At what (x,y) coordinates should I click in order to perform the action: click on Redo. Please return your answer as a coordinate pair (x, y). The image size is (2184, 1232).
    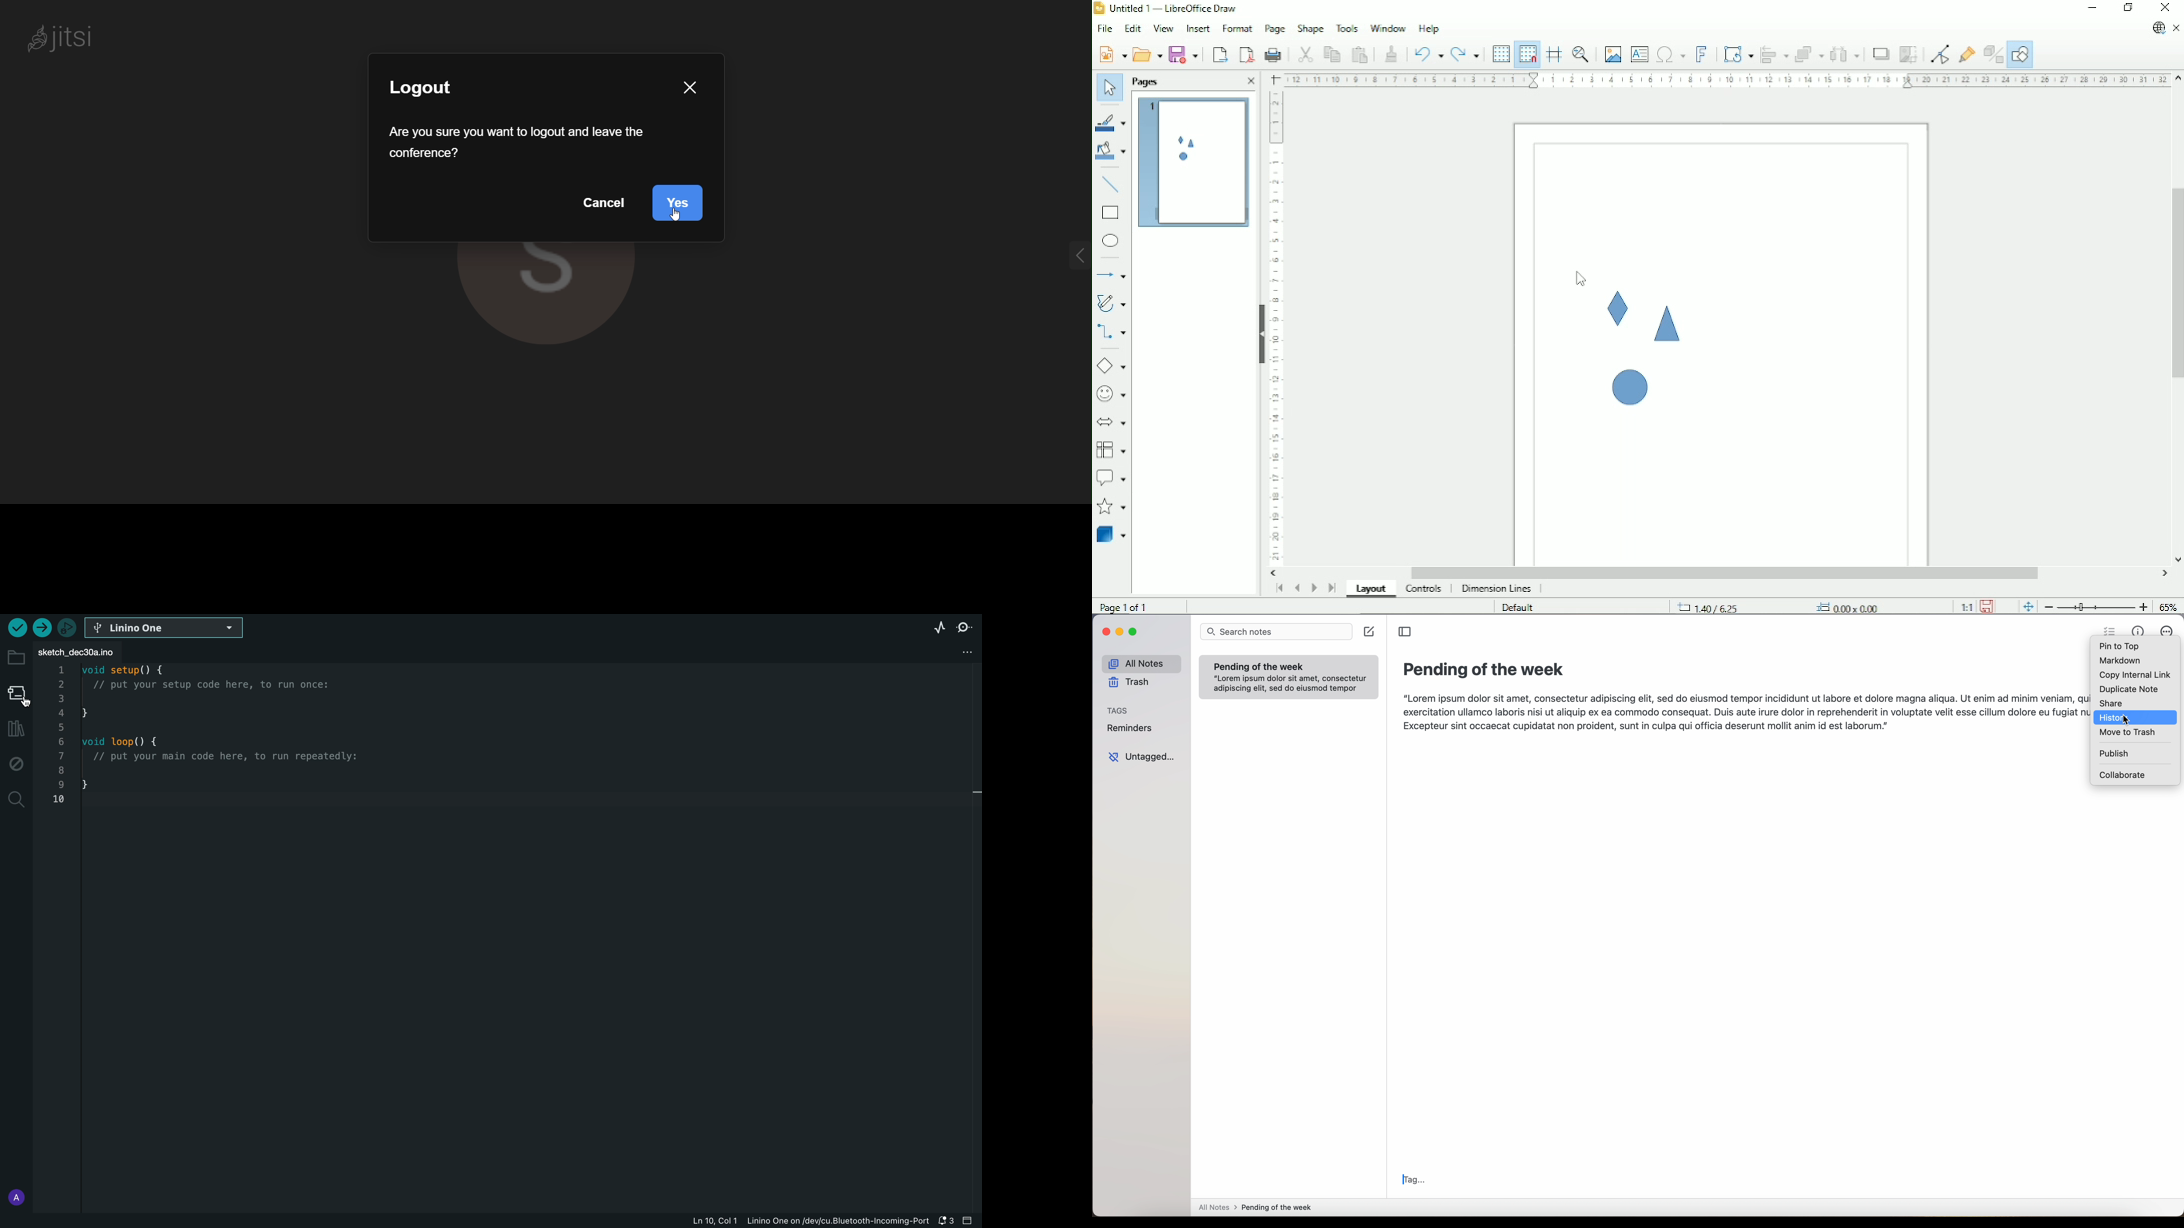
    Looking at the image, I should click on (1466, 53).